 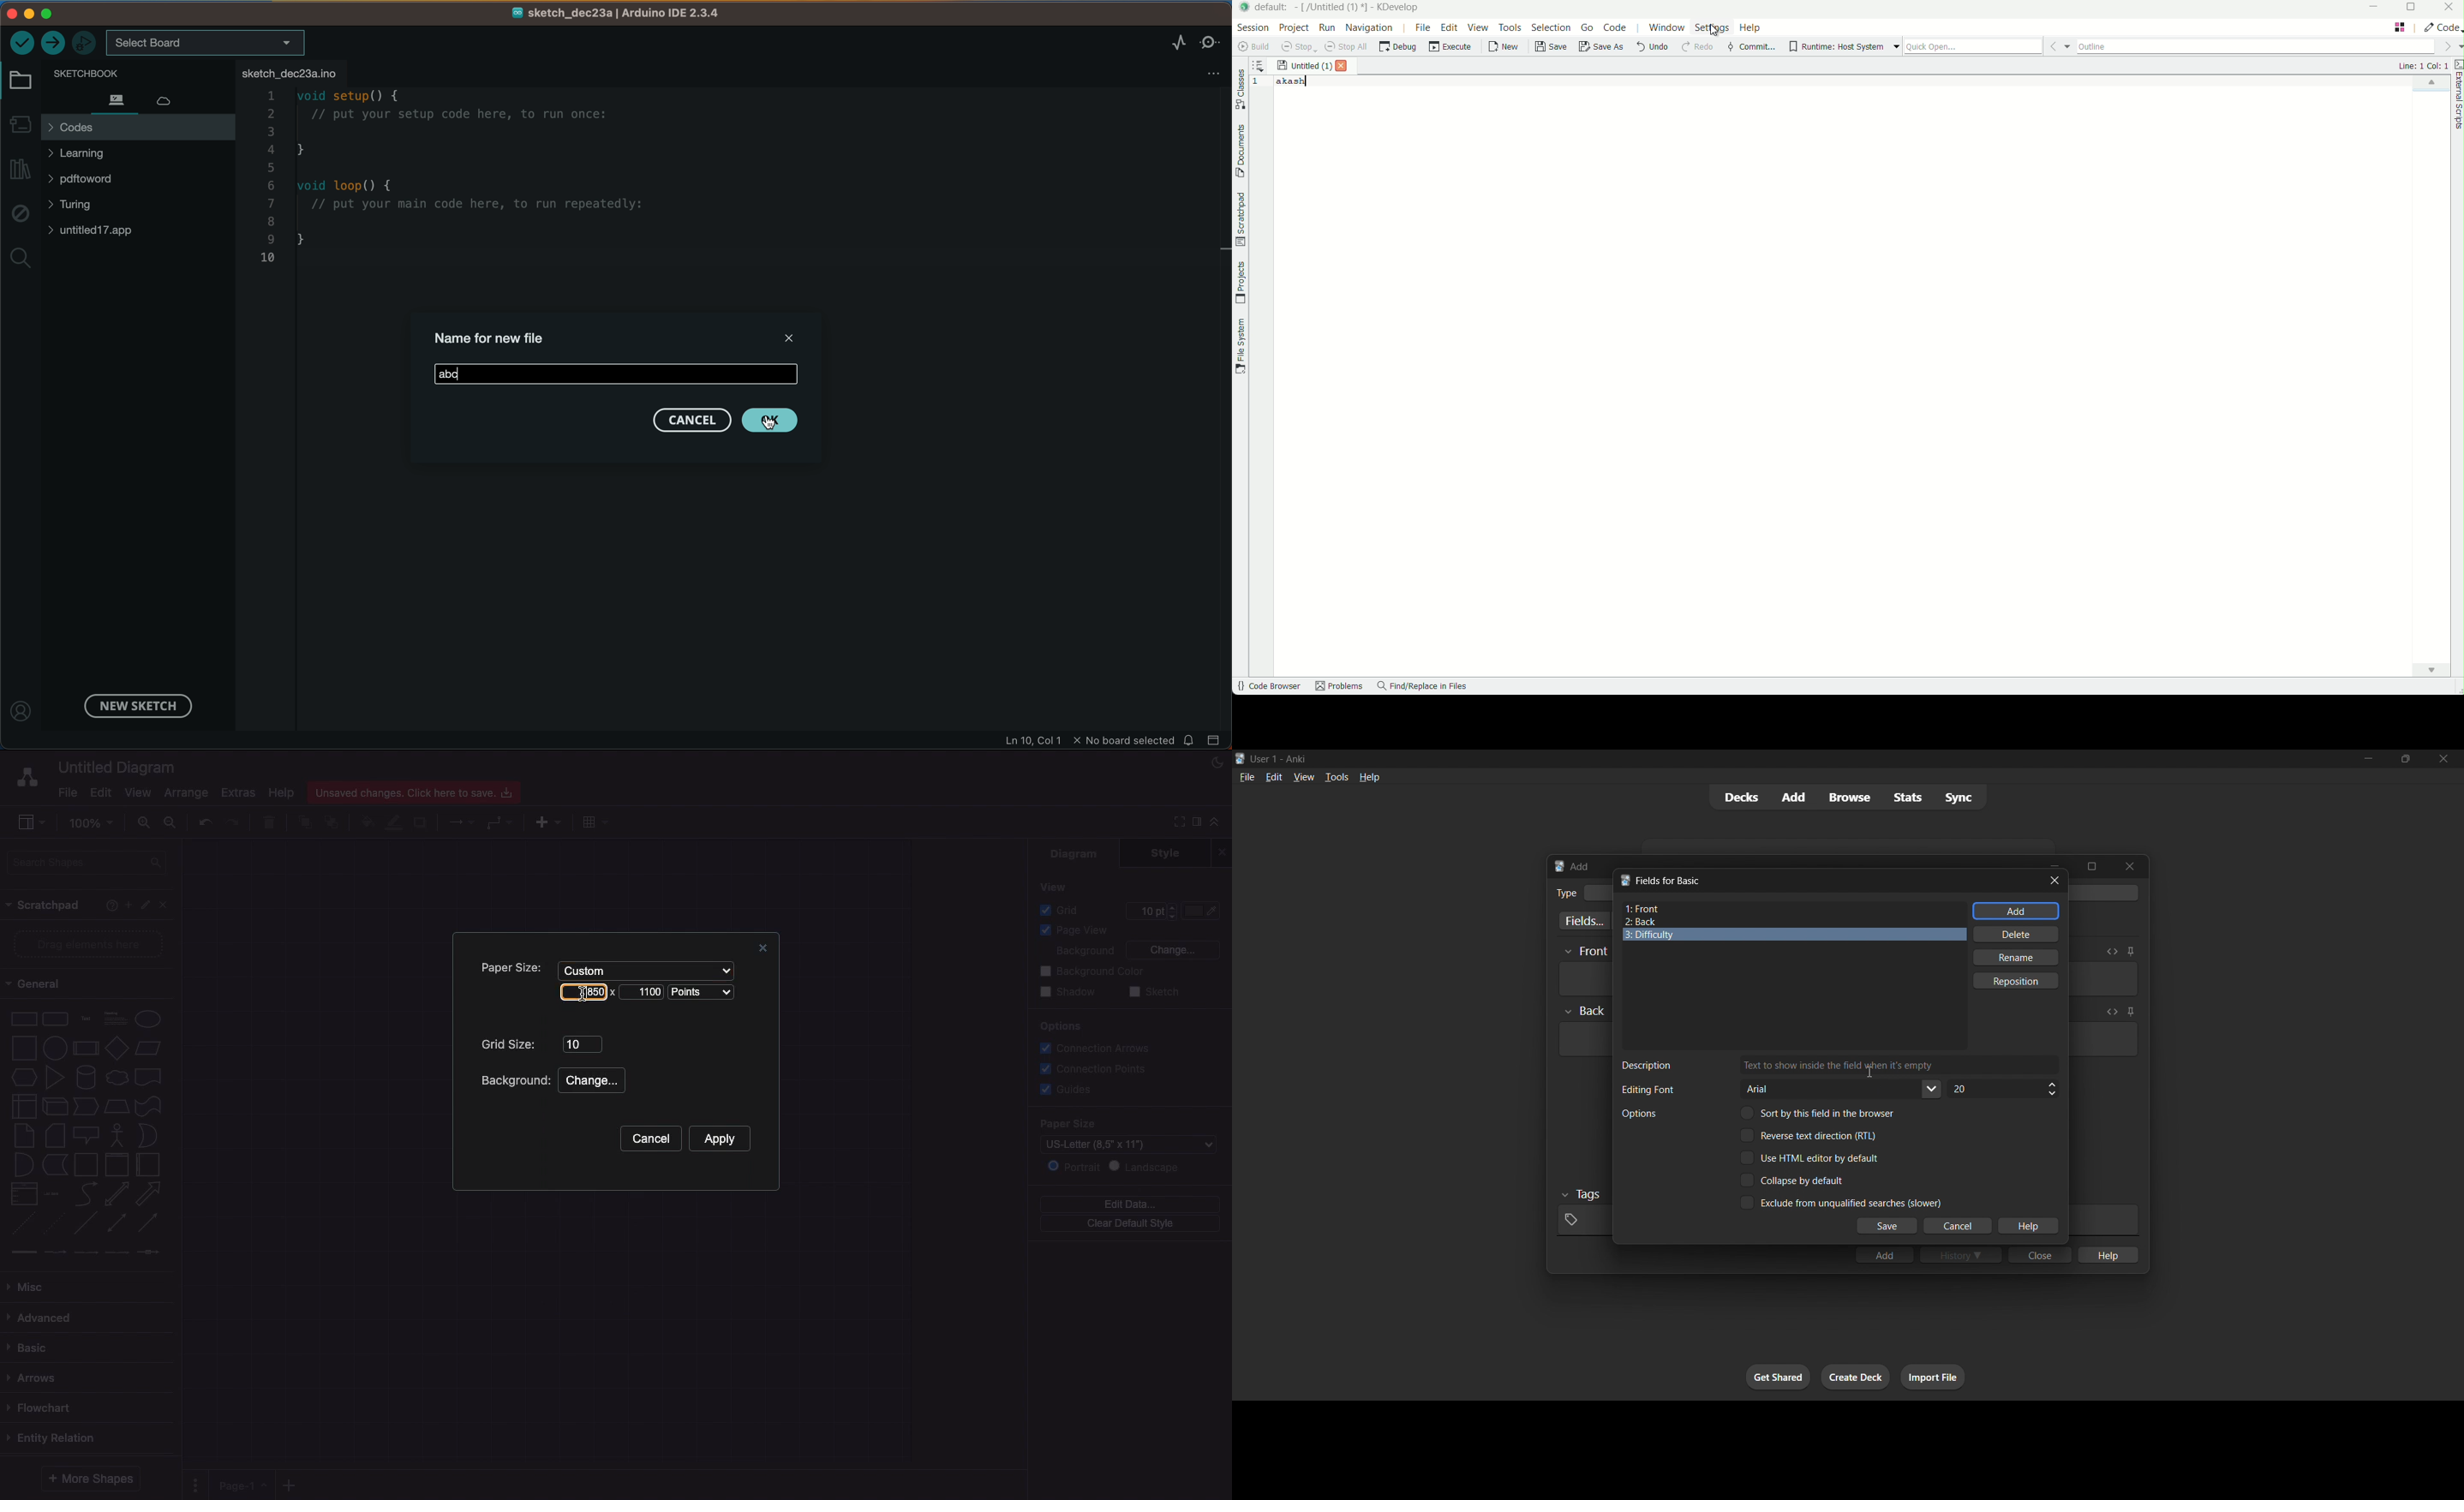 I want to click on Options, so click(x=1059, y=1025).